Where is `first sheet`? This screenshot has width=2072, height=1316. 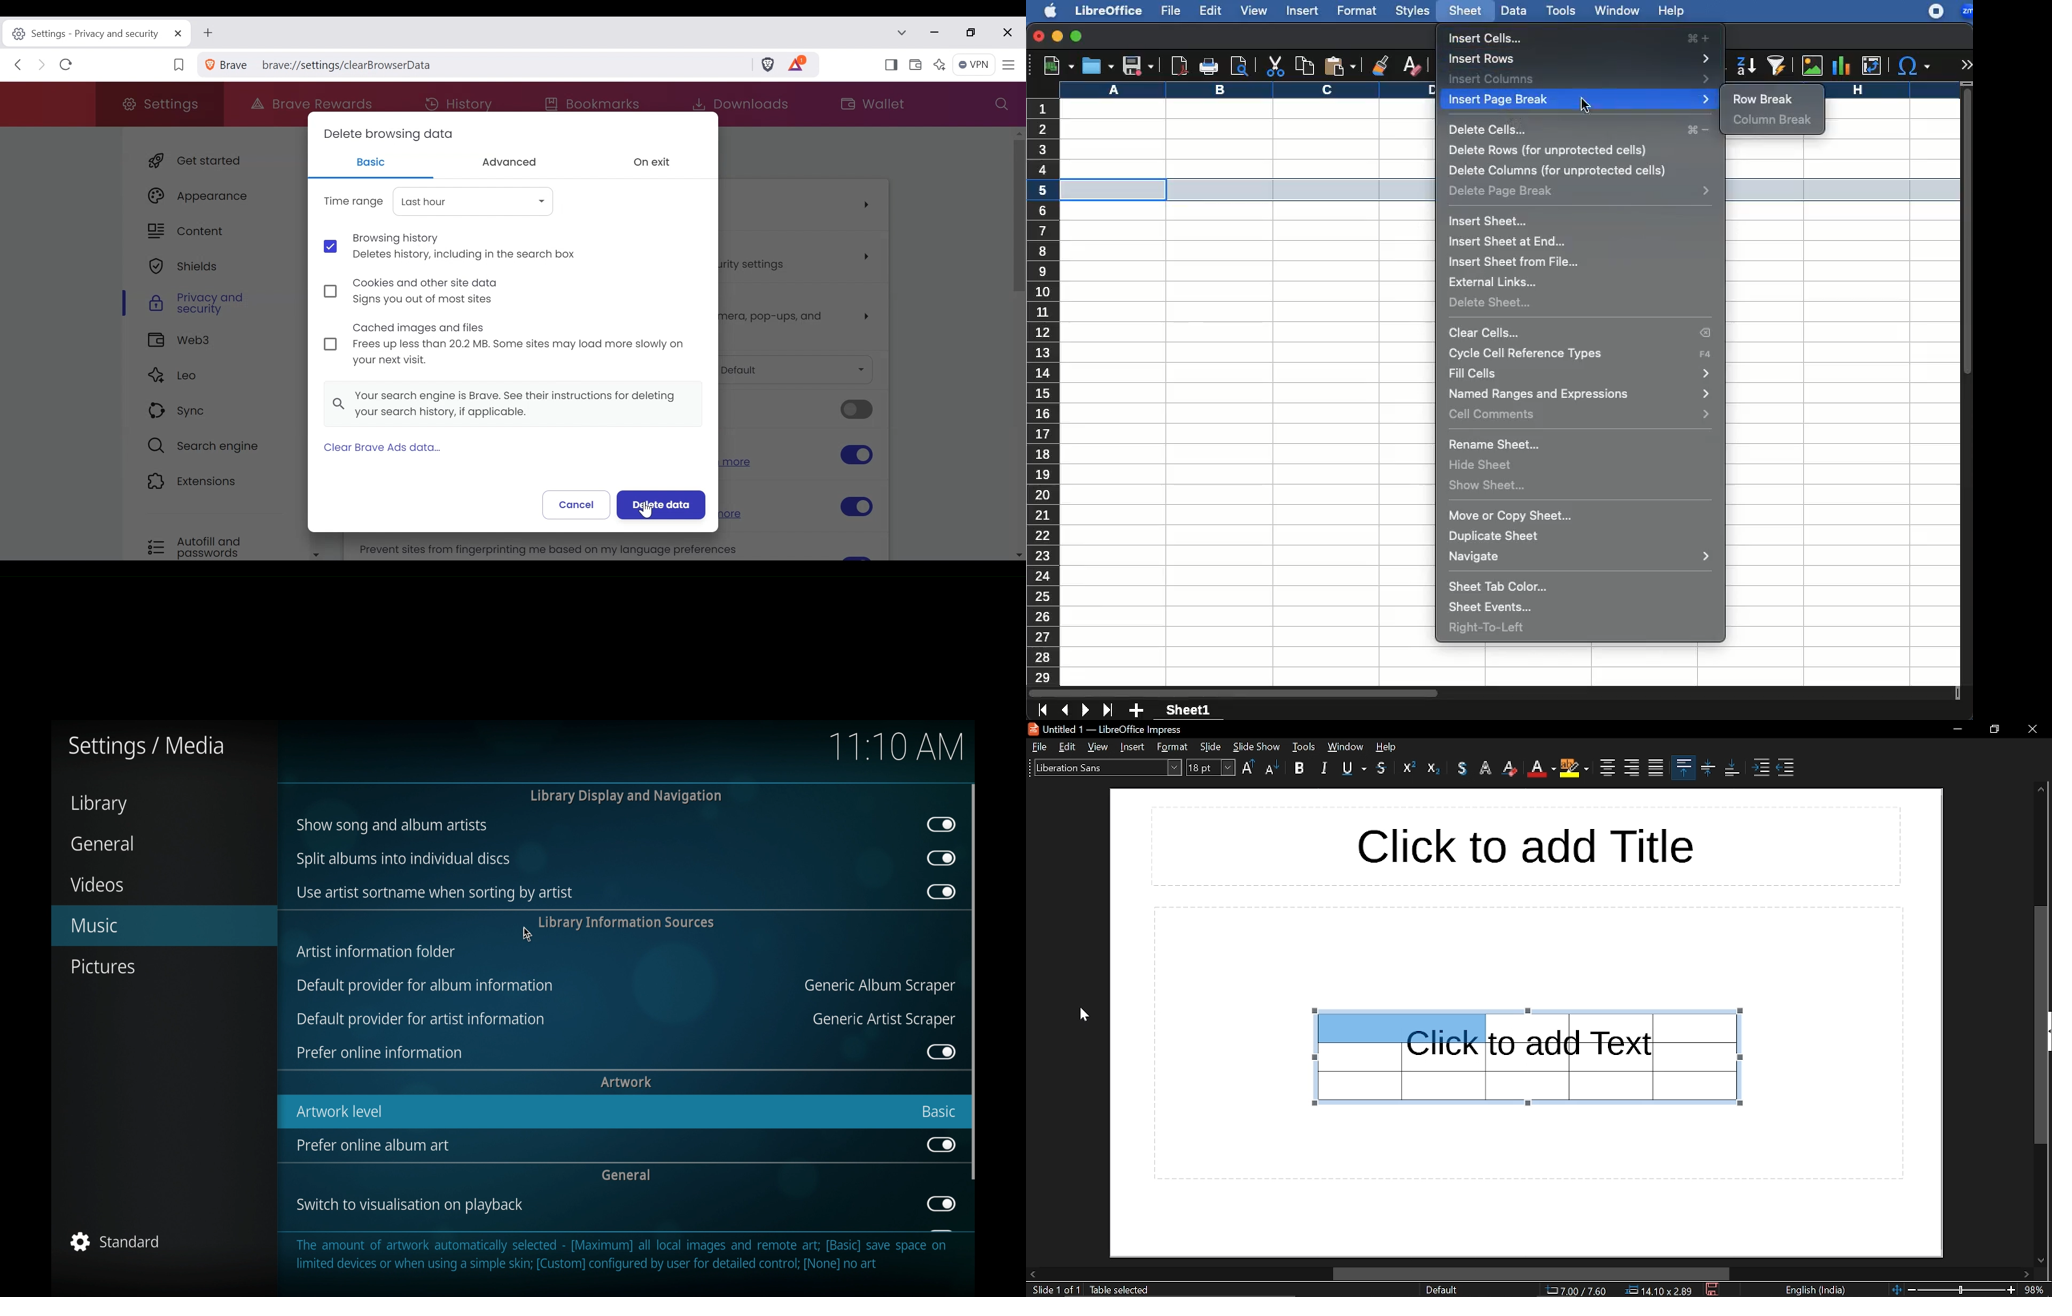
first sheet is located at coordinates (1042, 709).